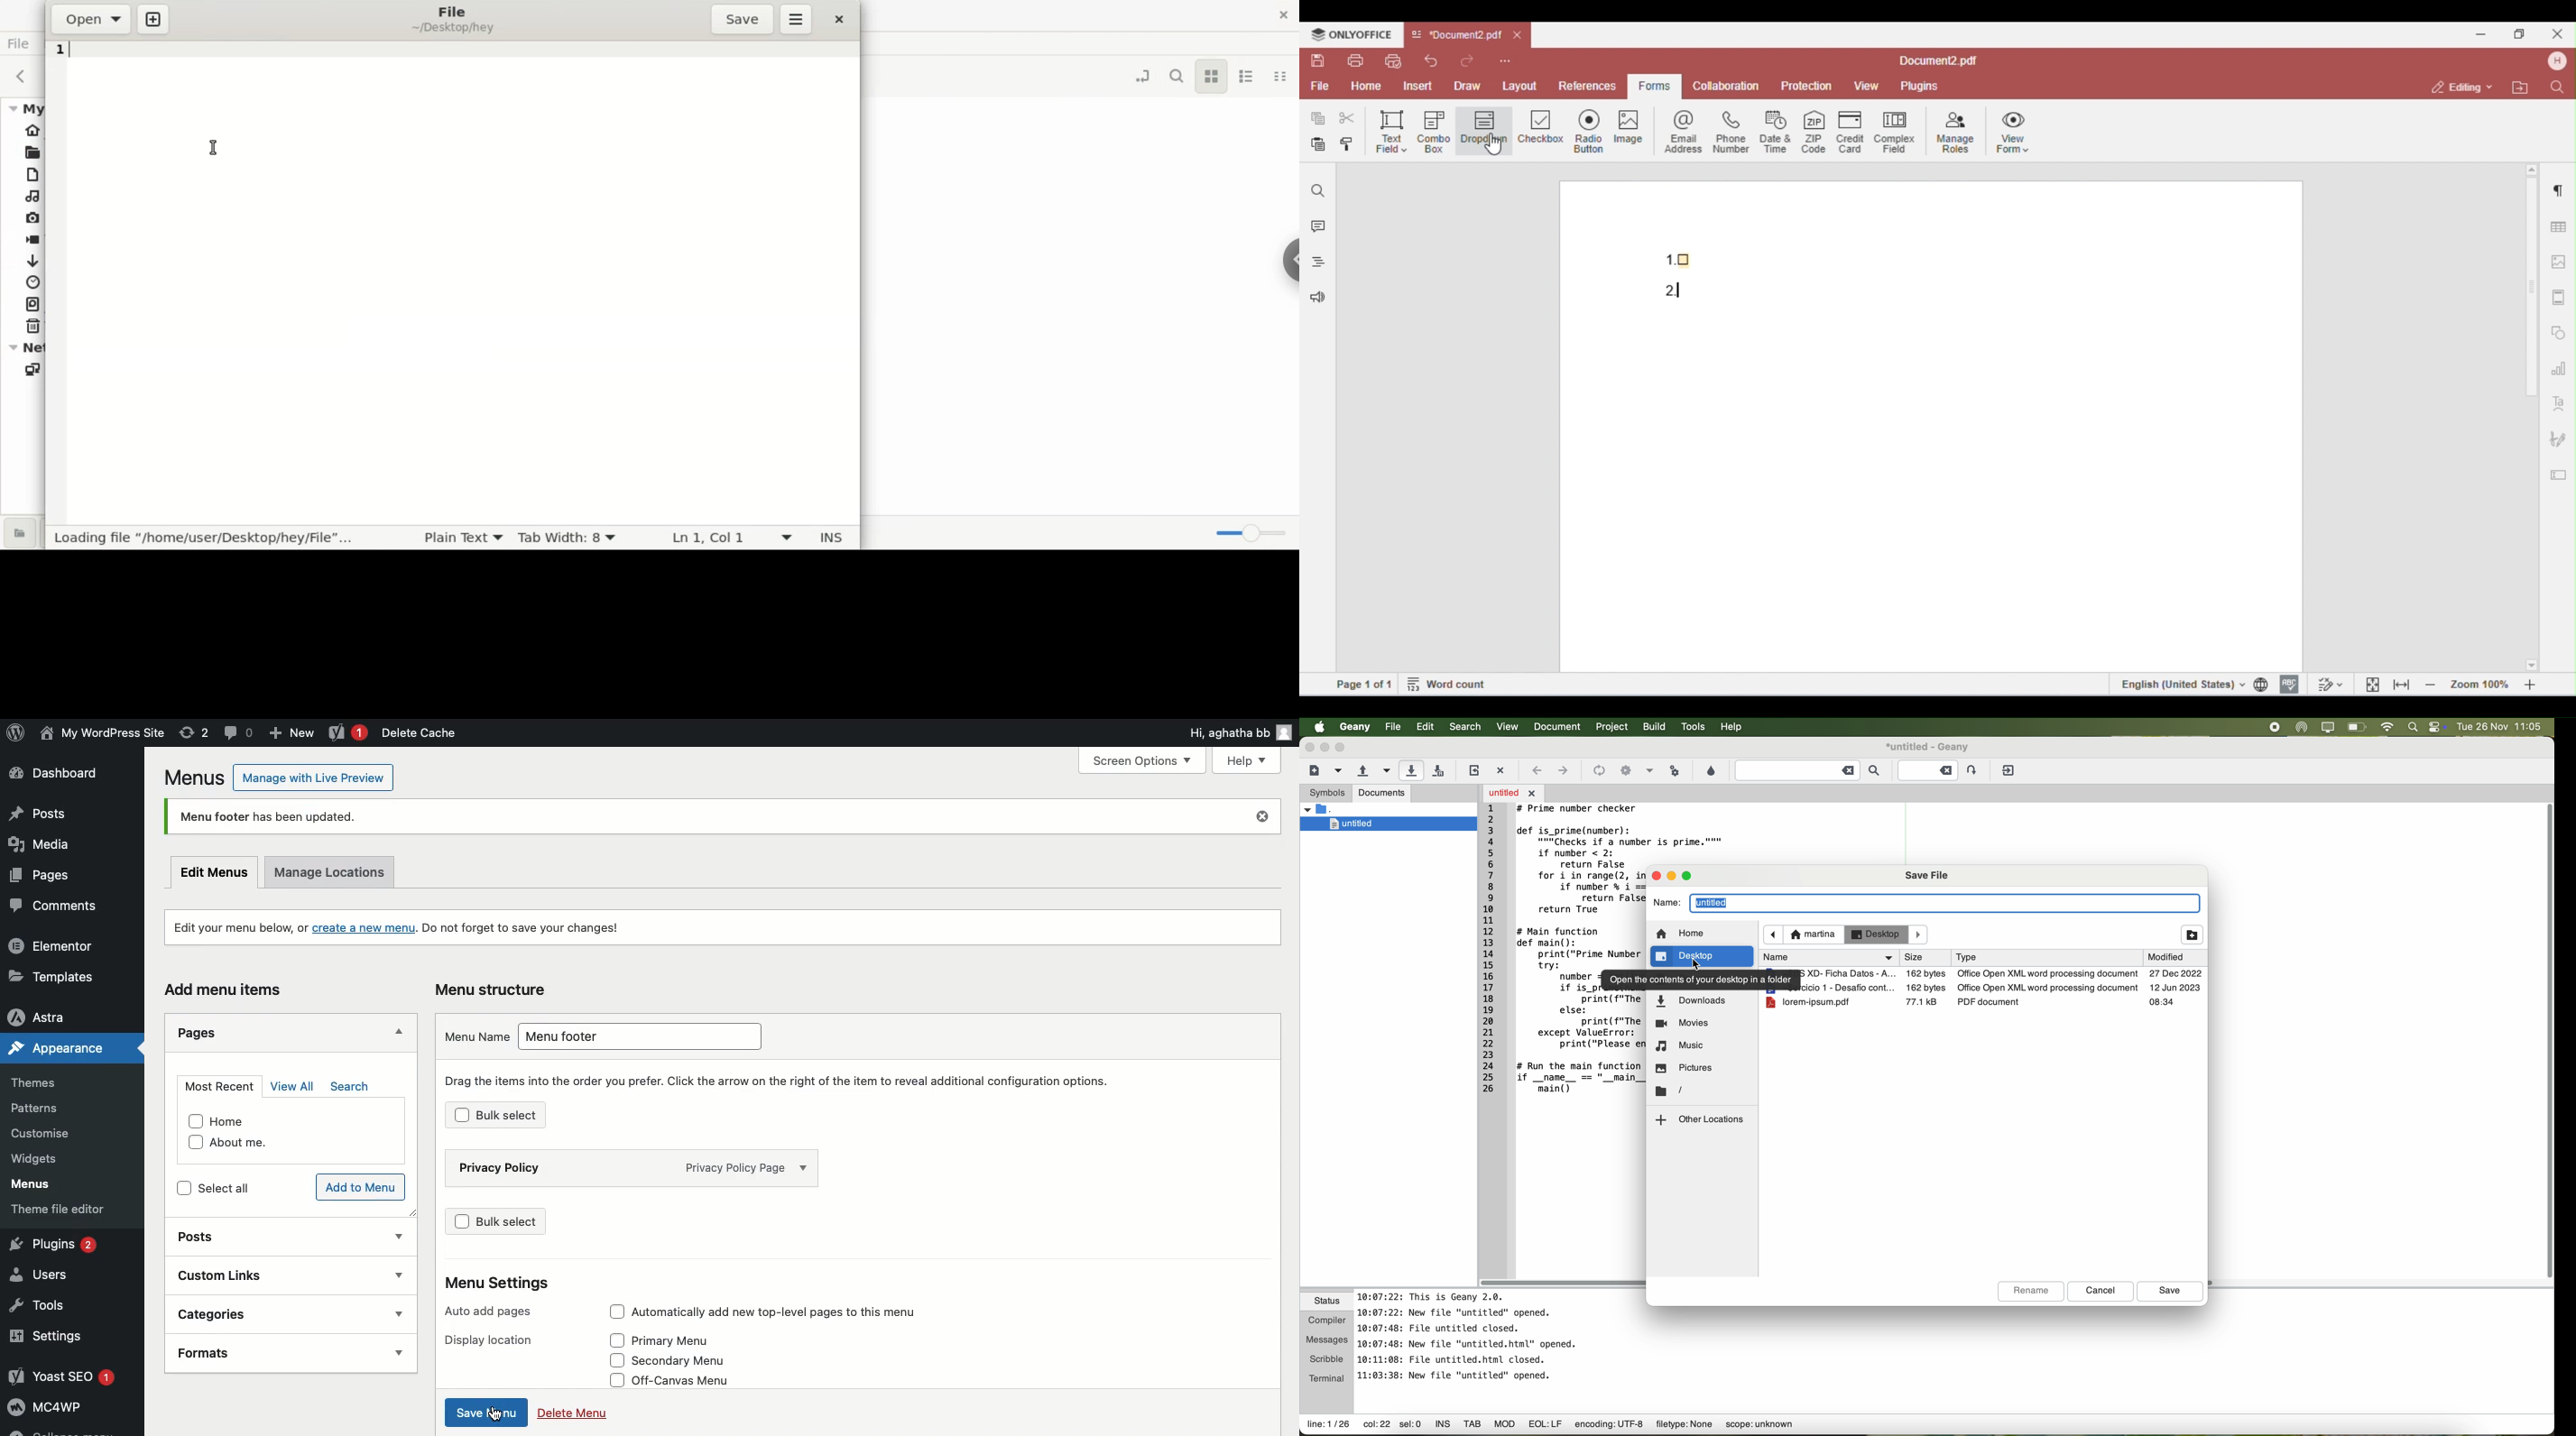 The width and height of the screenshot is (2576, 1456). What do you see at coordinates (73, 1212) in the screenshot?
I see `Theme file editor` at bounding box center [73, 1212].